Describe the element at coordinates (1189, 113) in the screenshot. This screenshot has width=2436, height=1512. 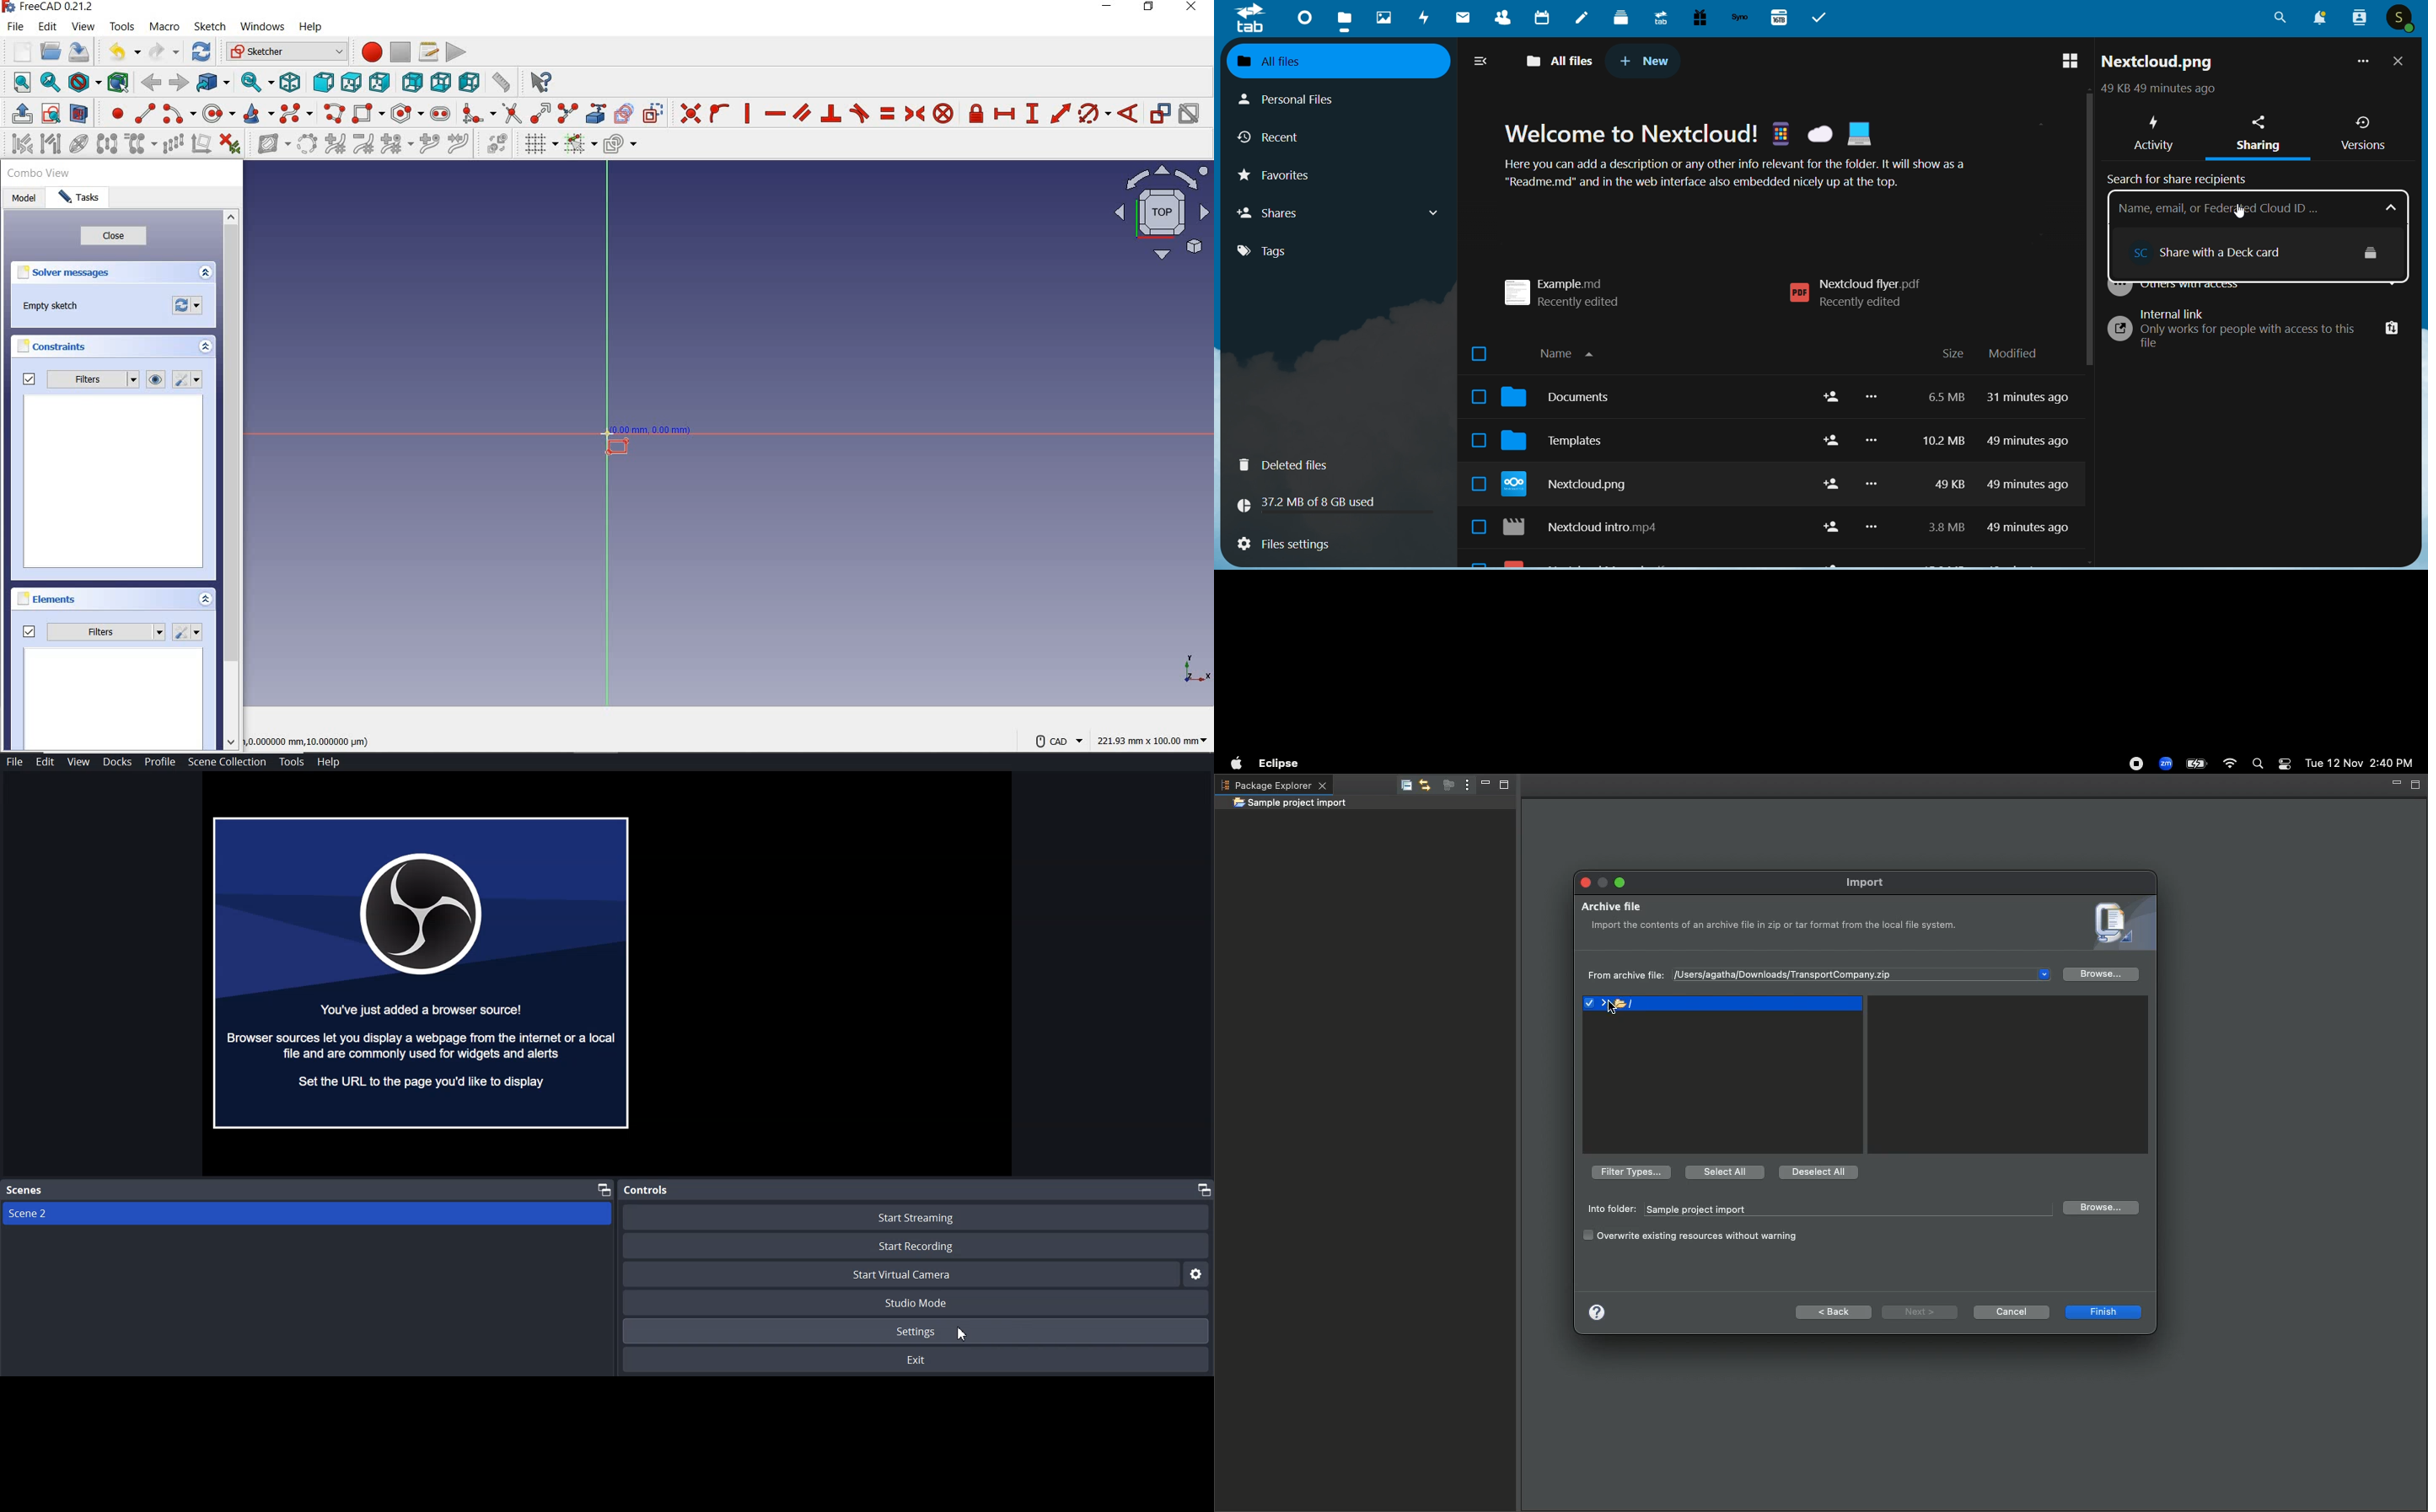
I see `activate or deactivate constraint` at that location.